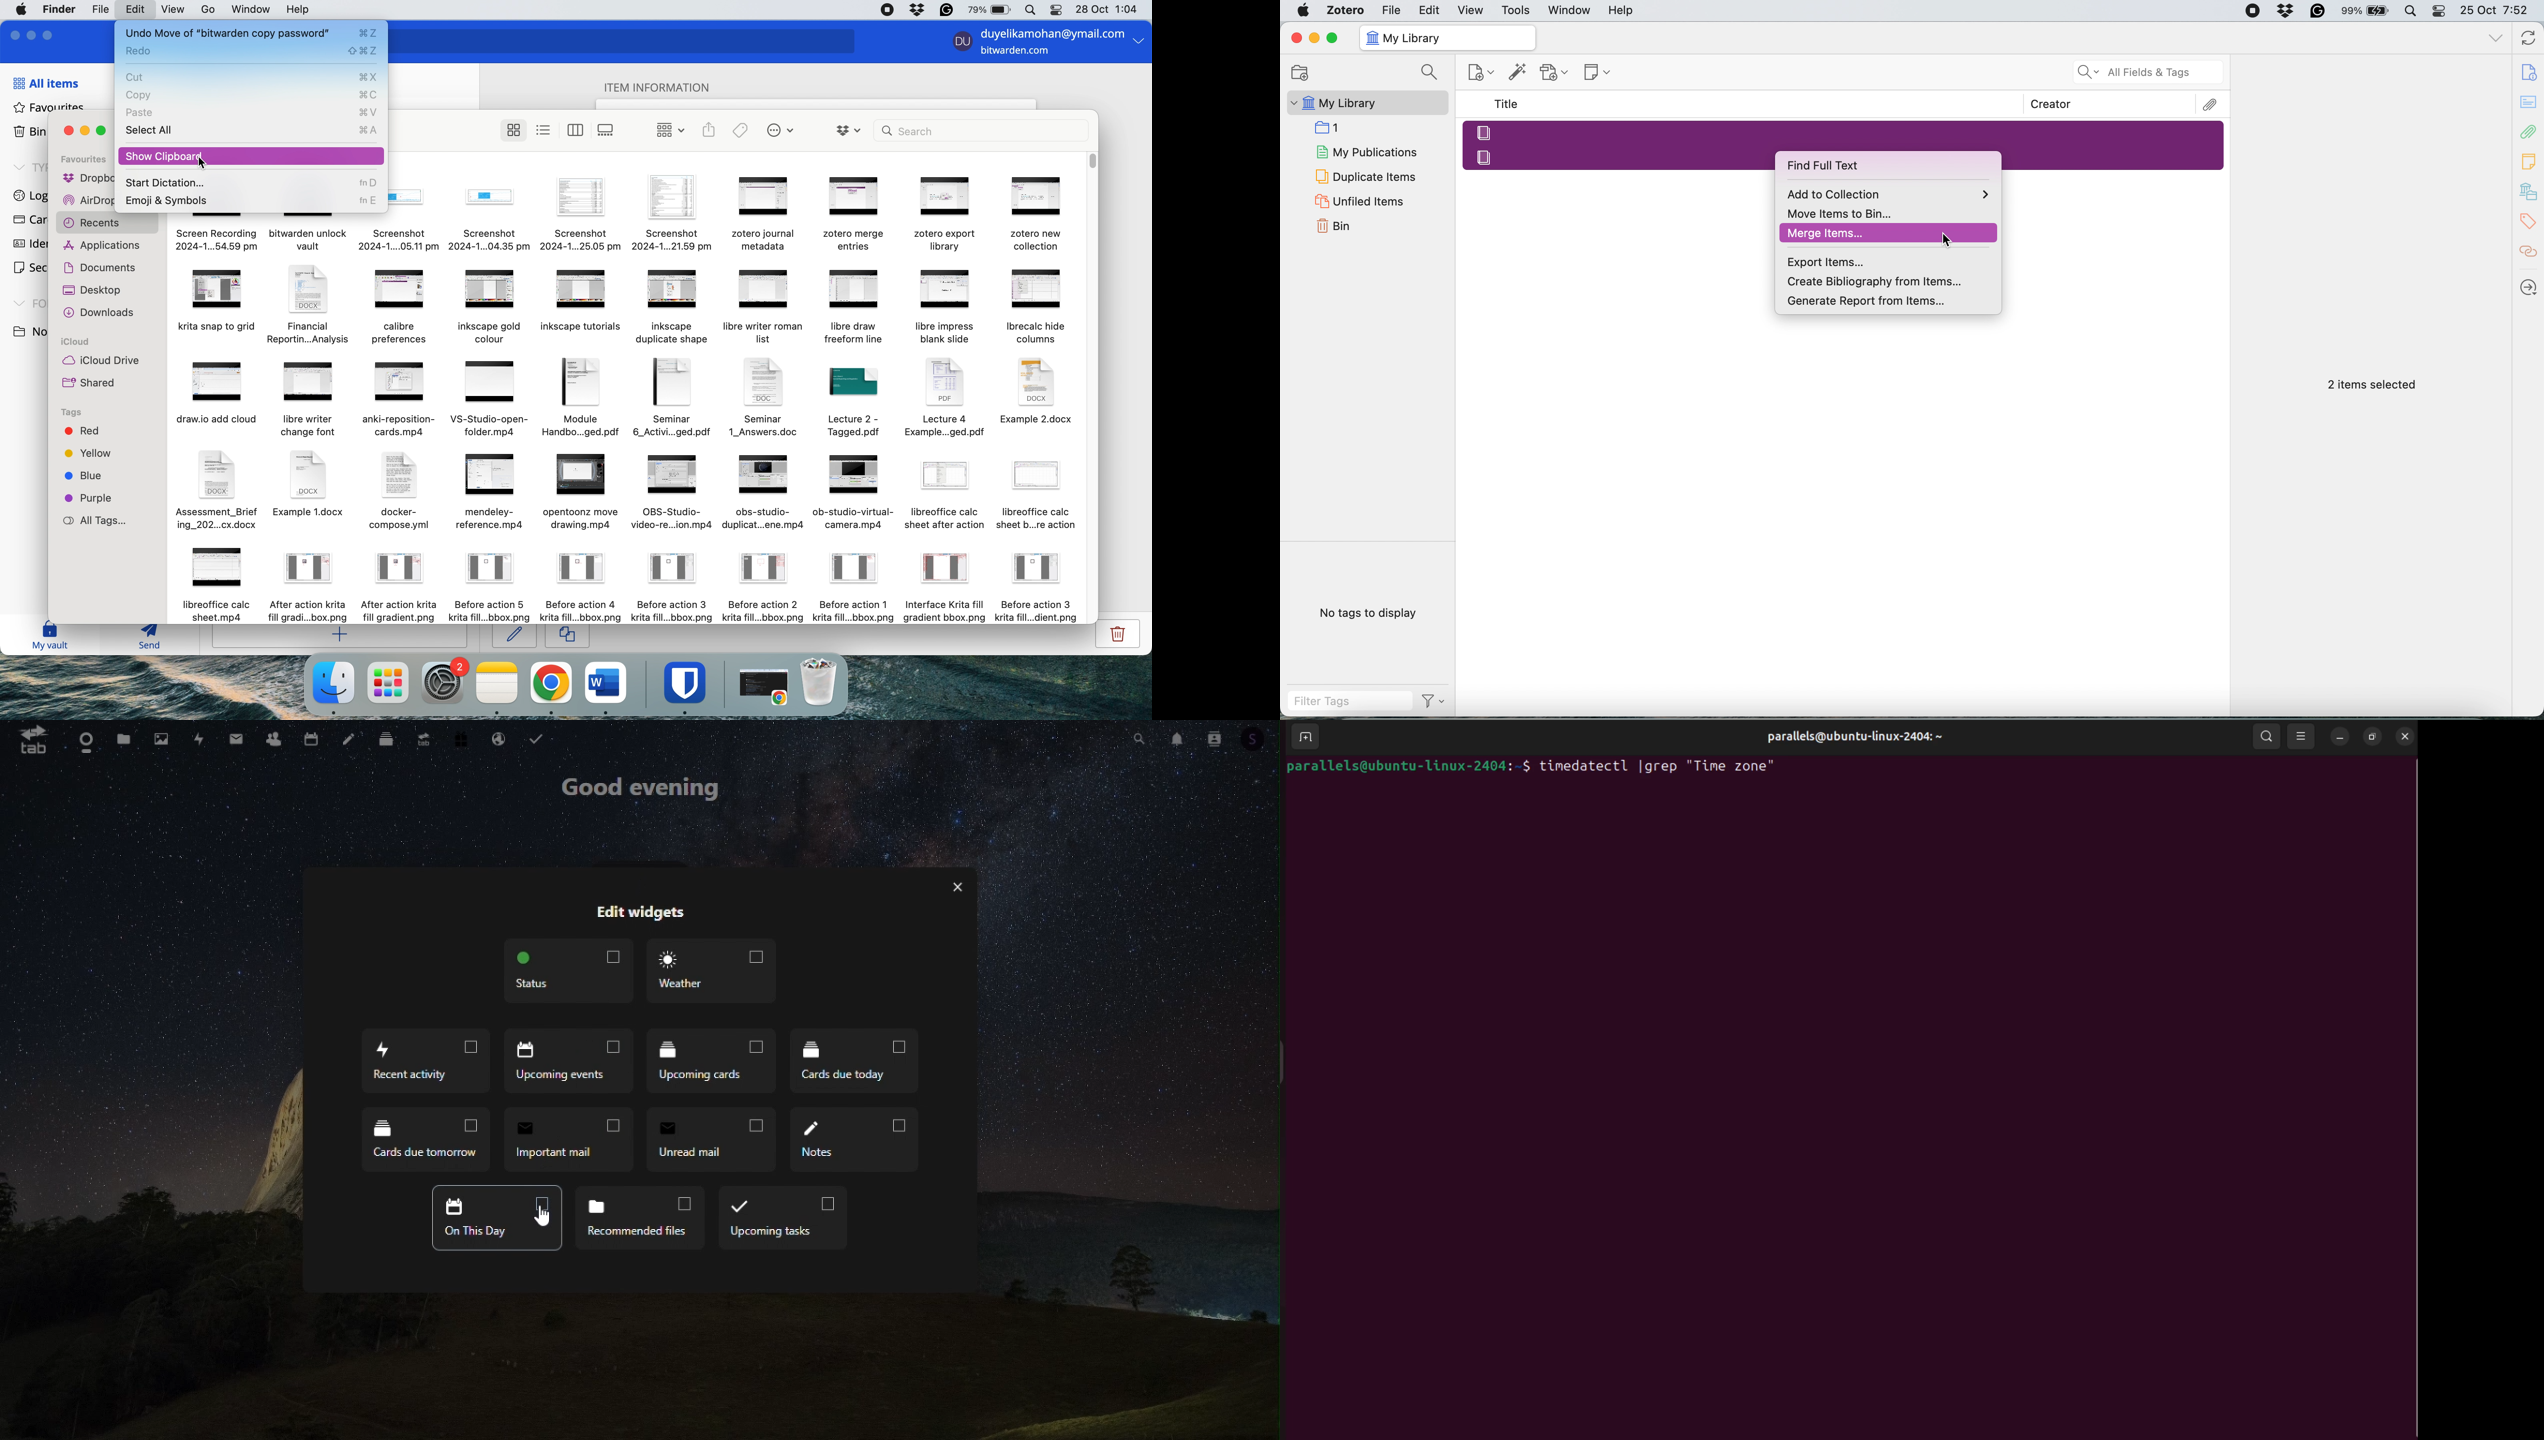  Describe the element at coordinates (1554, 72) in the screenshot. I see `Add Attachment` at that location.